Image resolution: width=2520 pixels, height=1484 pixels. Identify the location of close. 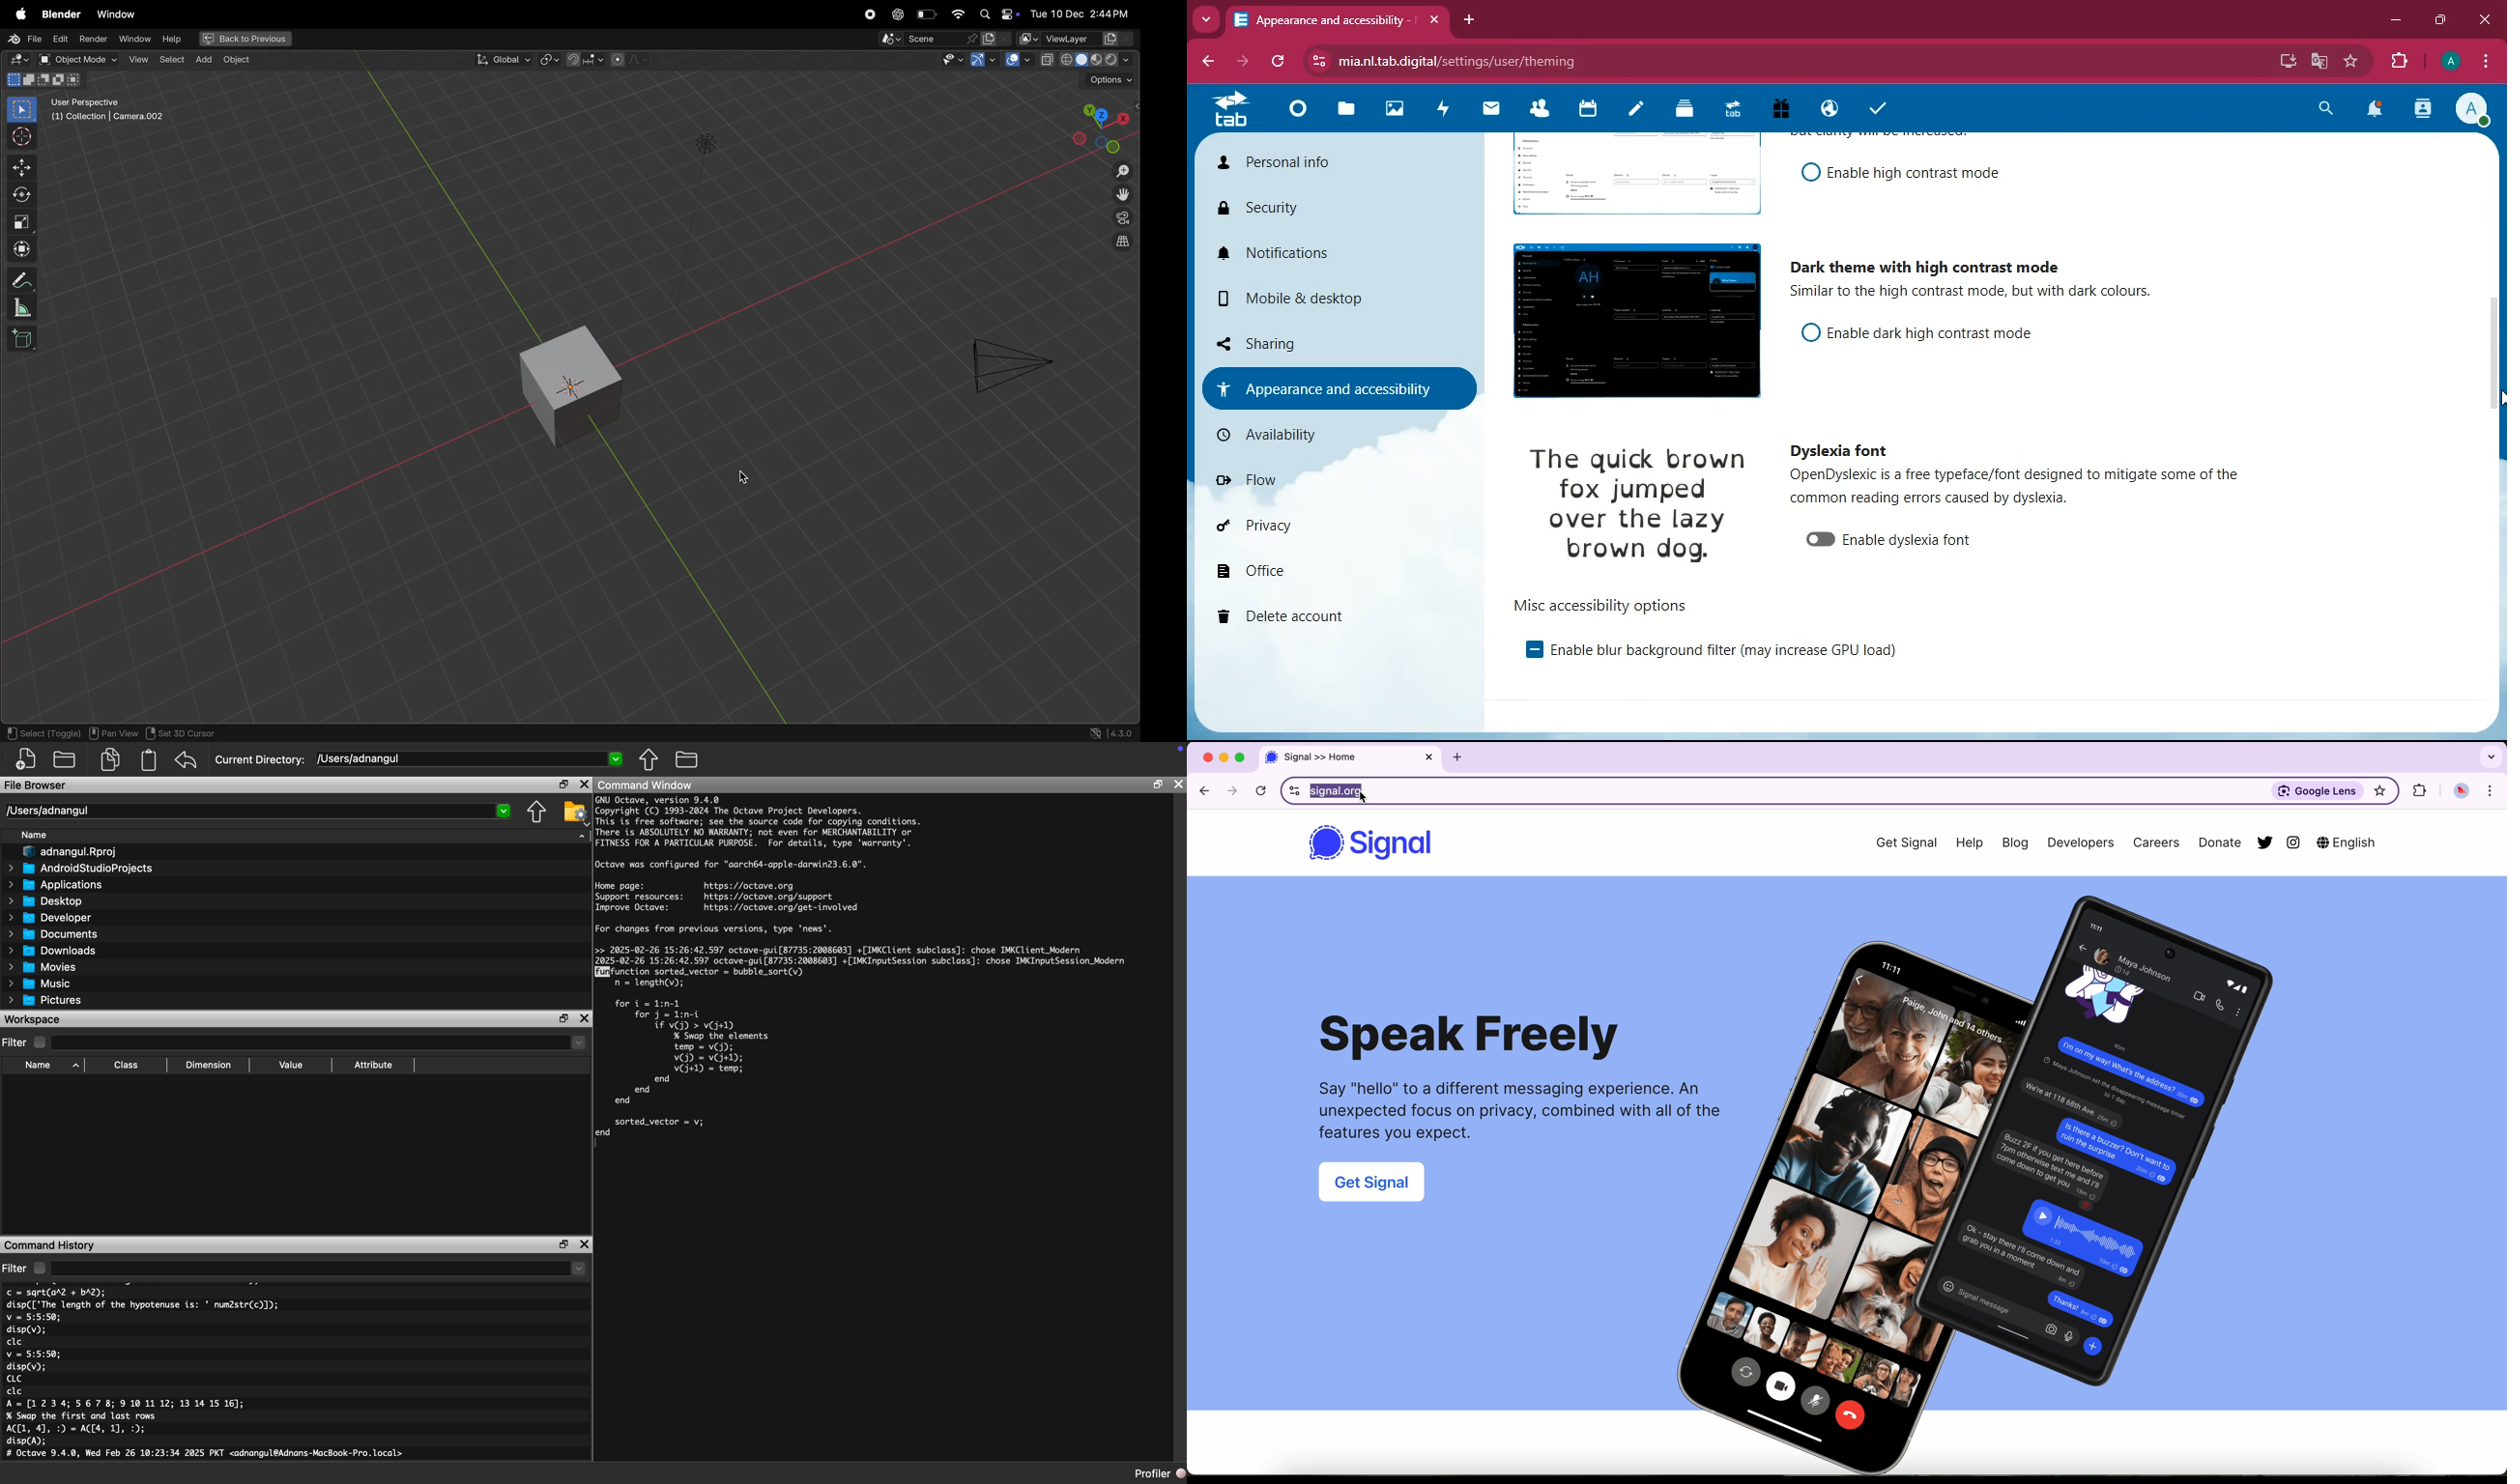
(2483, 22).